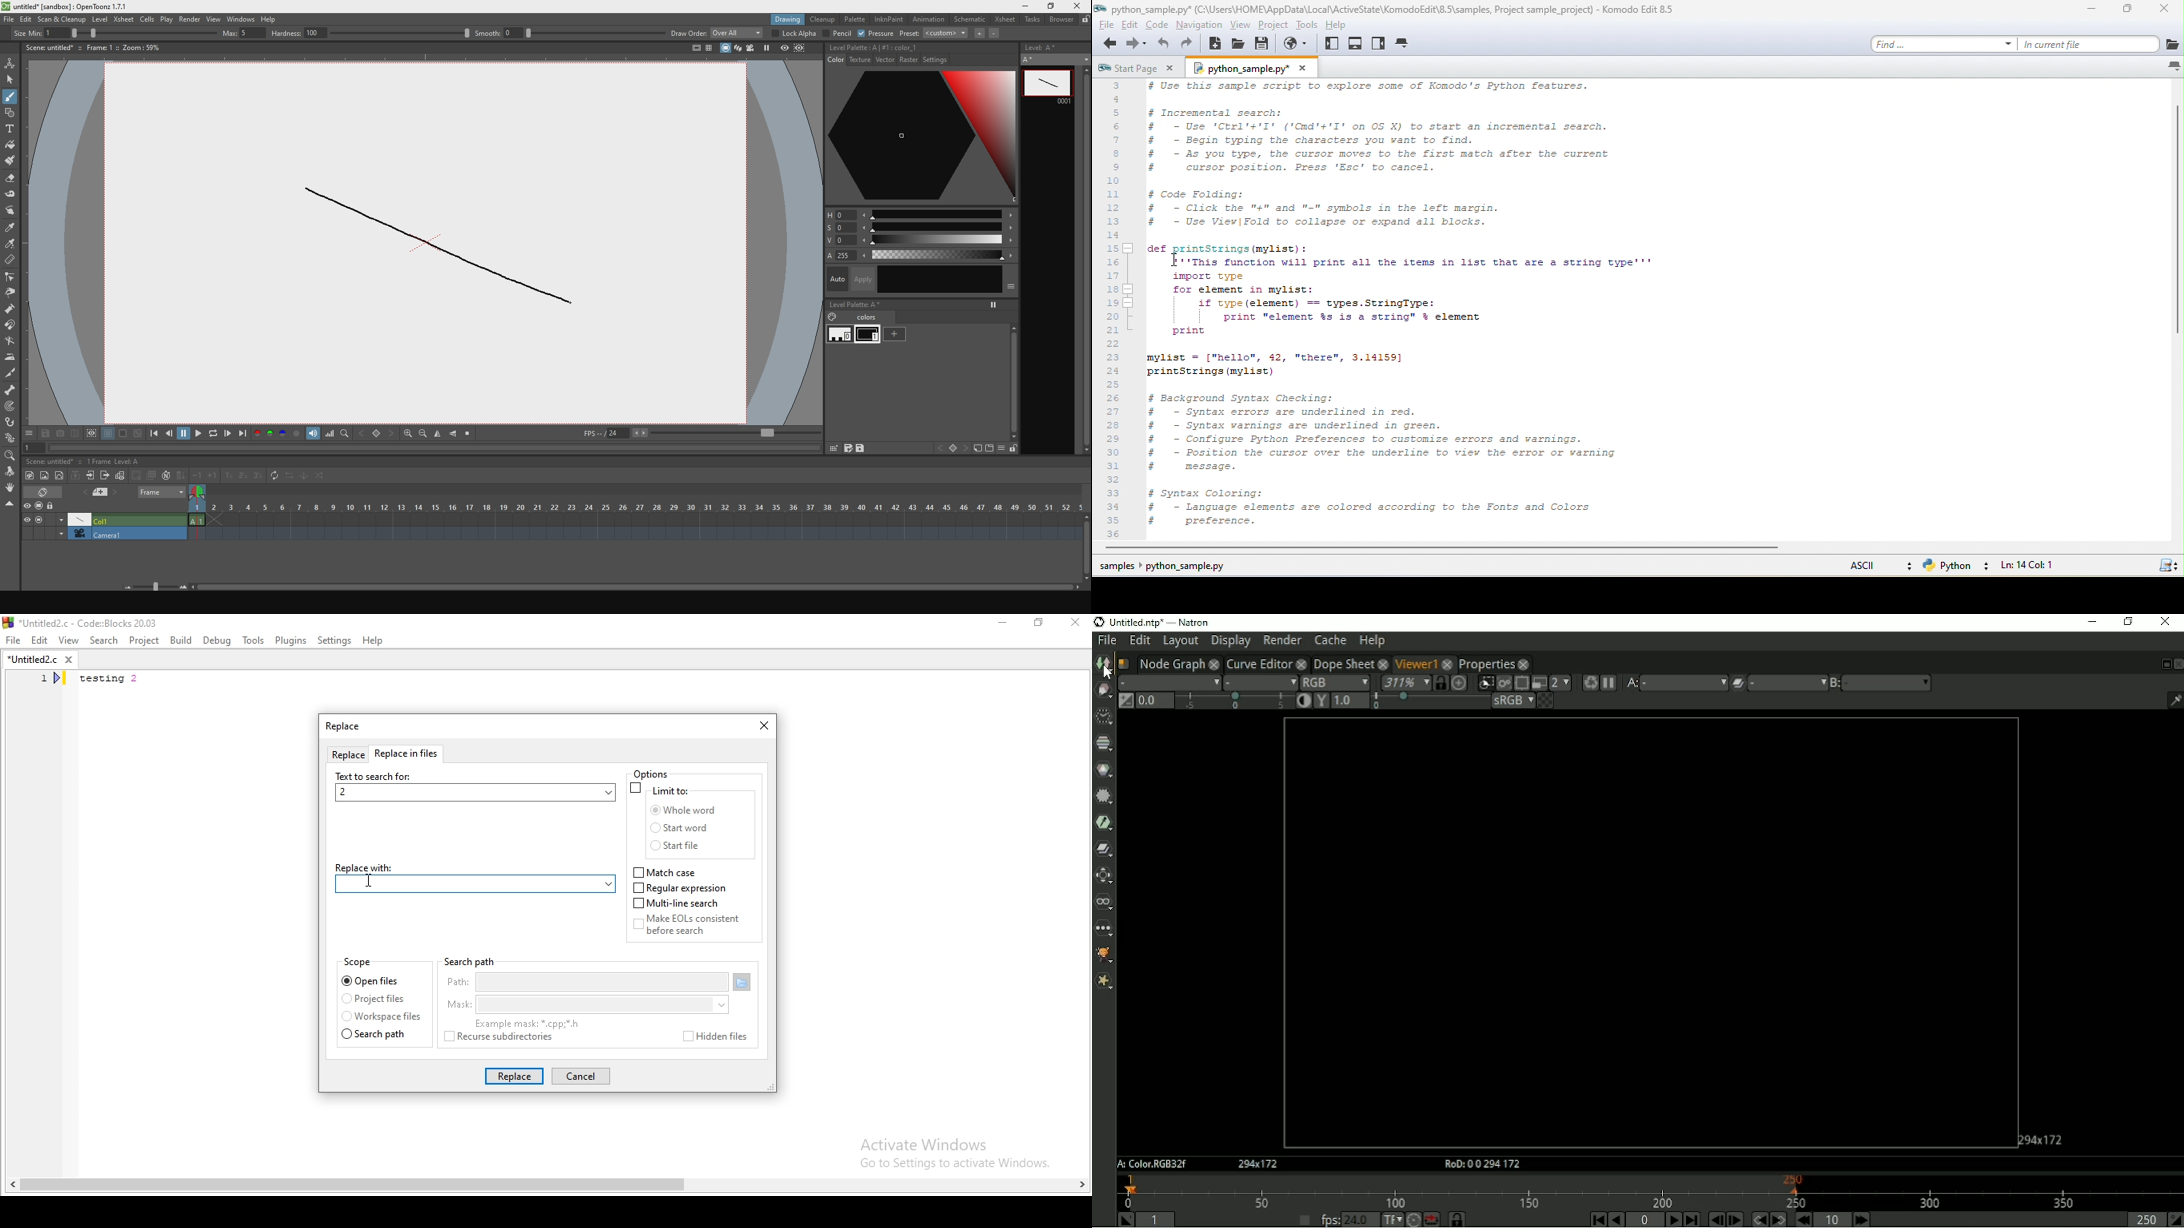 Image resolution: width=2184 pixels, height=1232 pixels. I want to click on level, so click(99, 19).